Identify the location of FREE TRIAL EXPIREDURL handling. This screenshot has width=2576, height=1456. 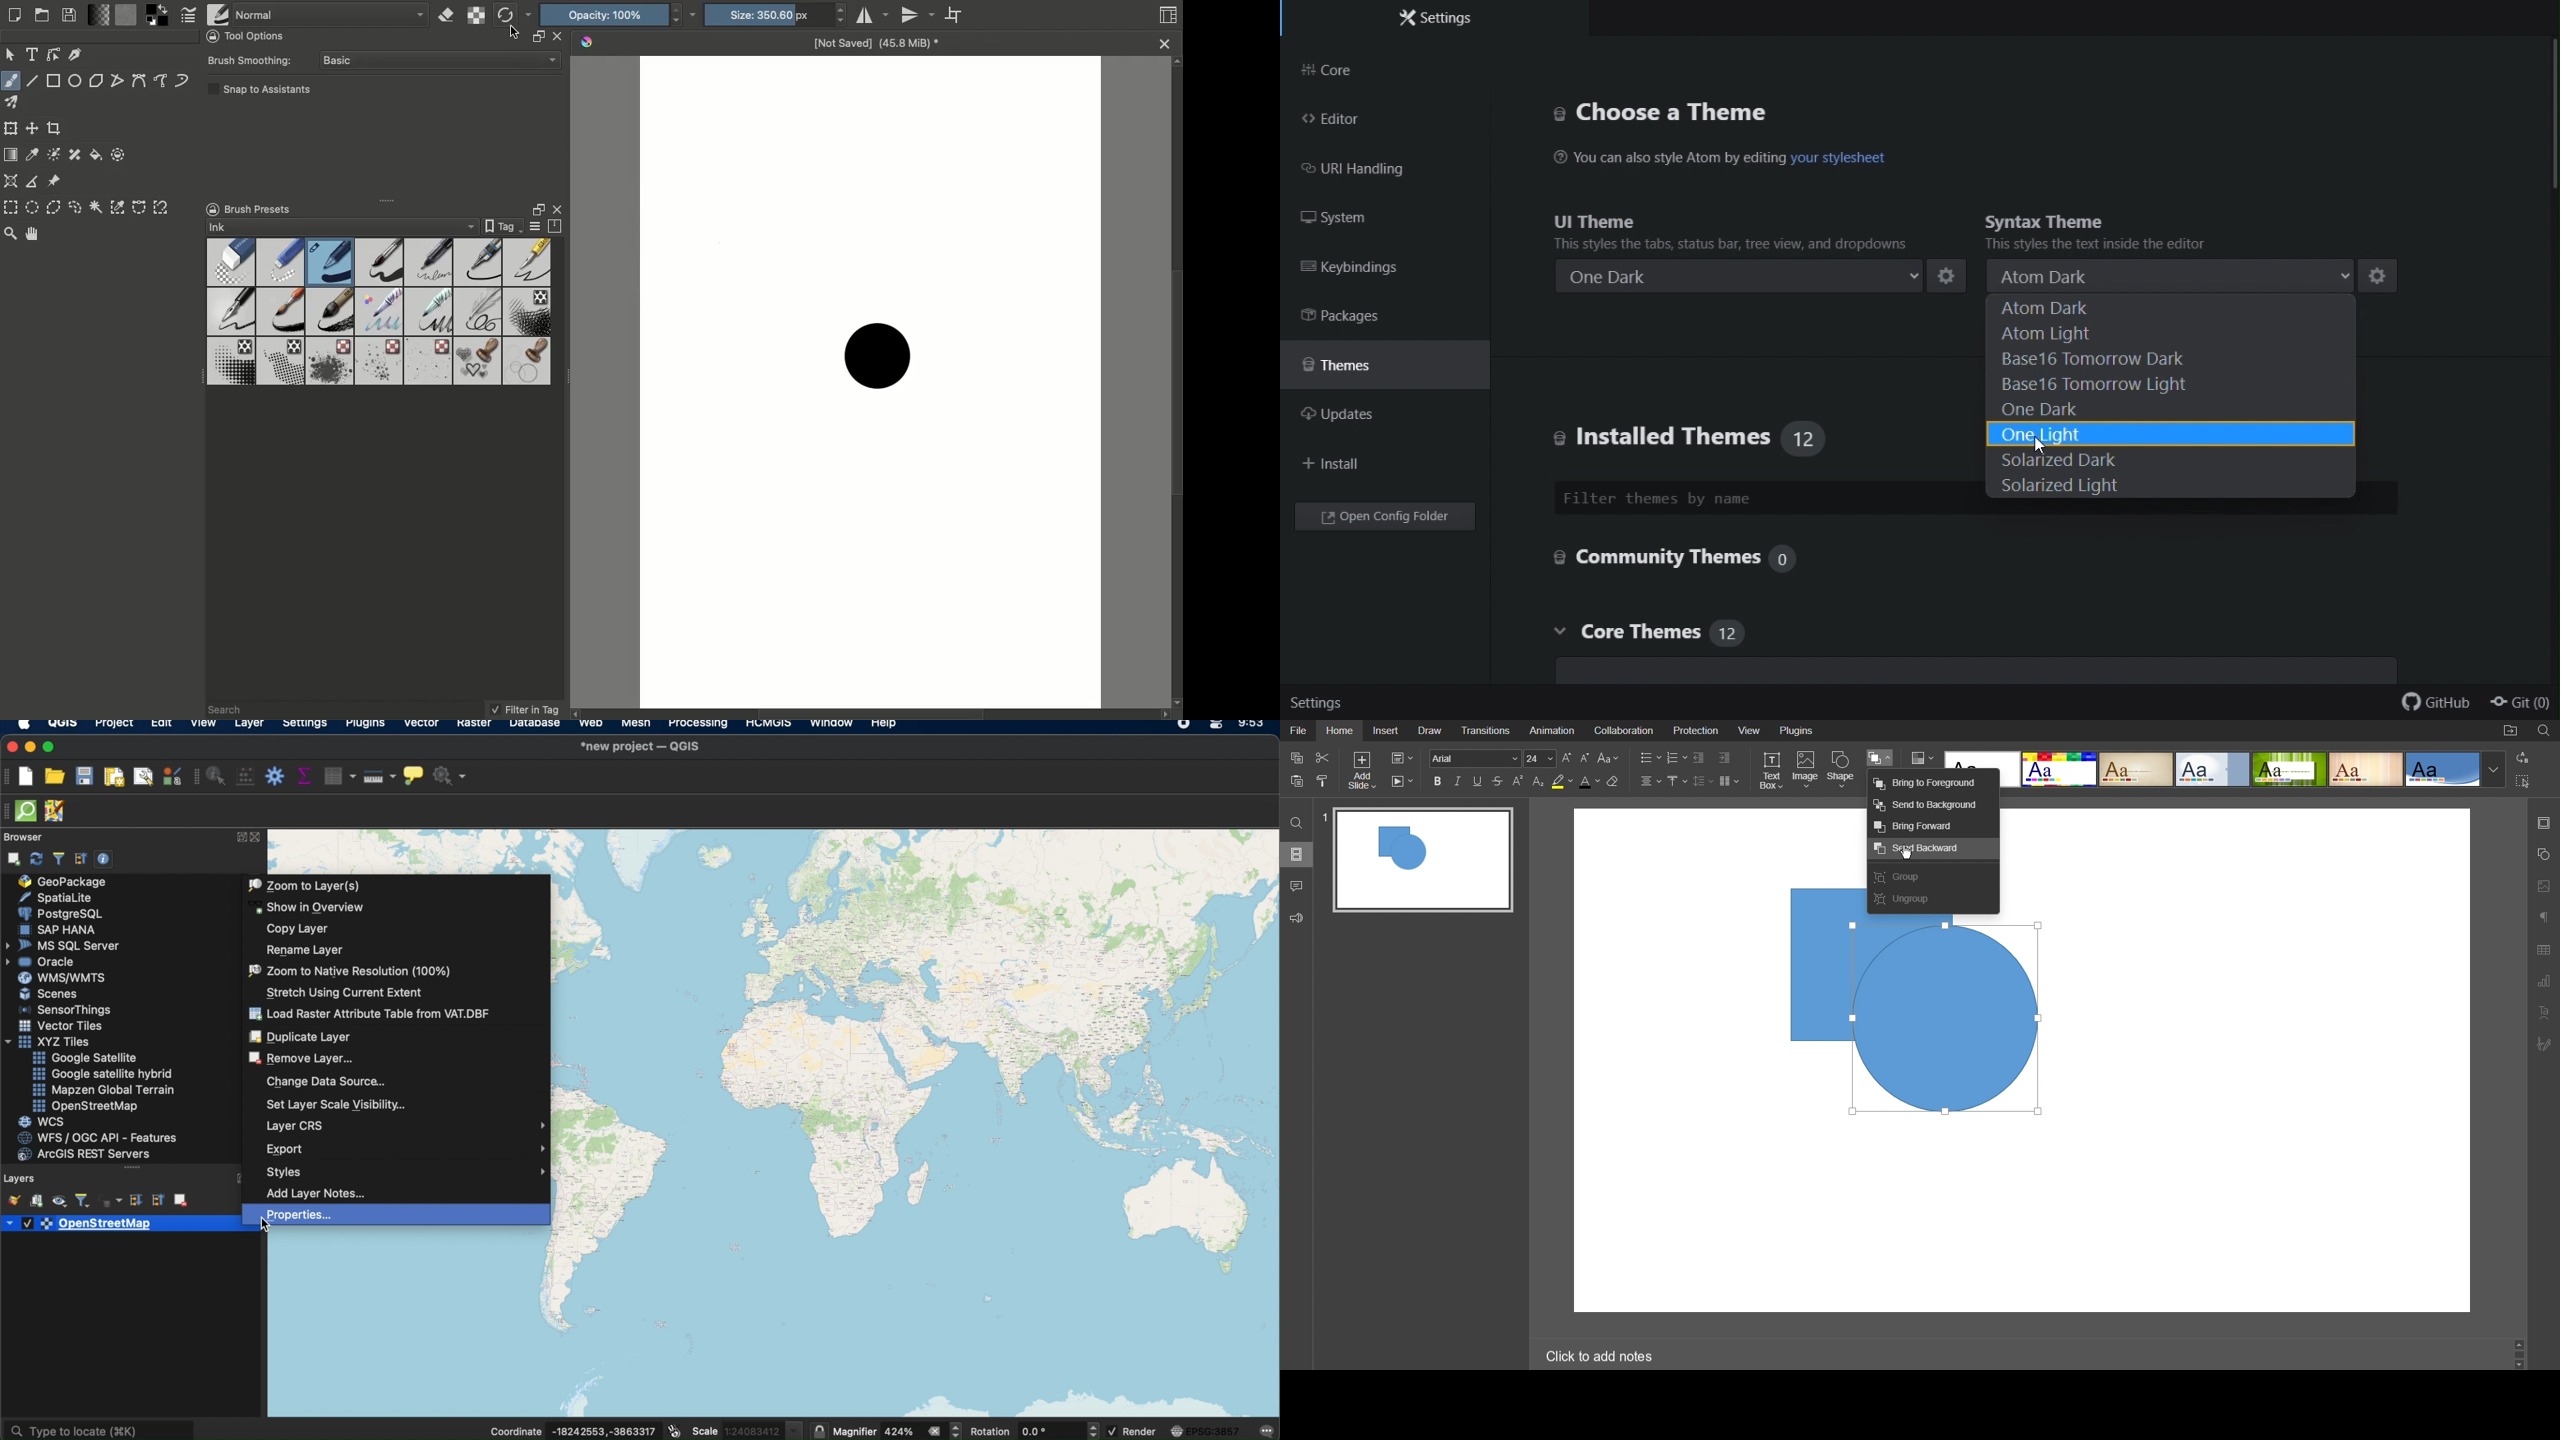
(1367, 169).